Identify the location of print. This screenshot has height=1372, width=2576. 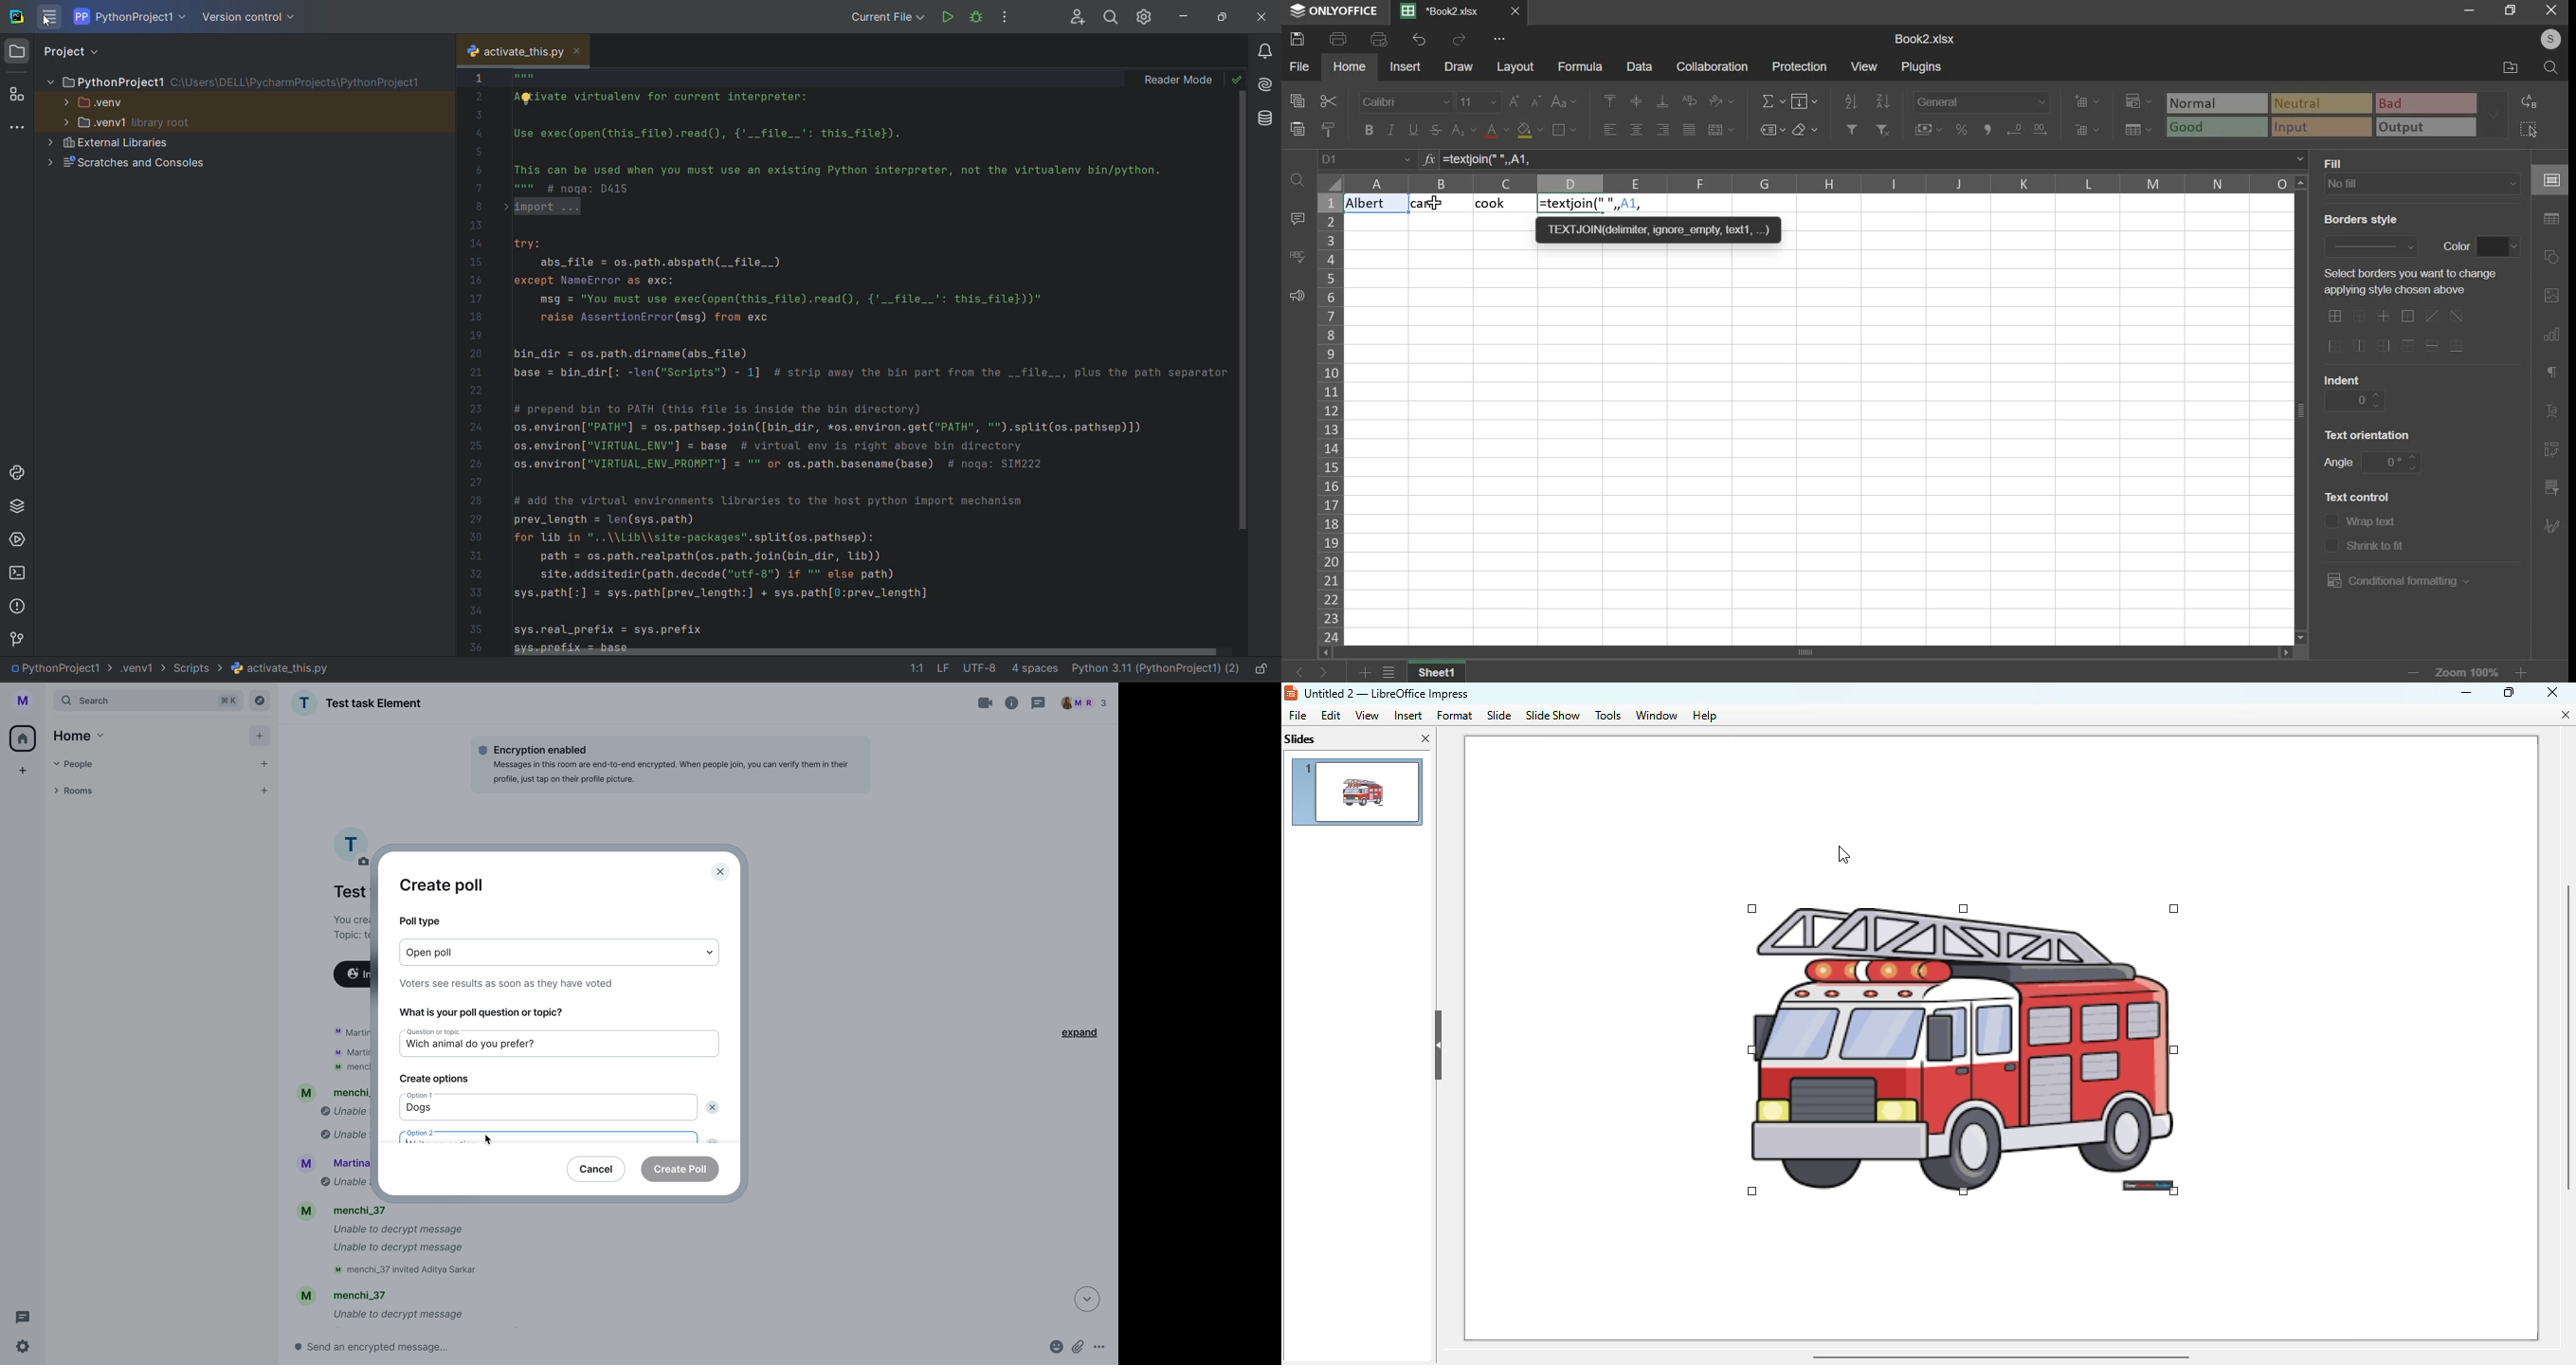
(1339, 39).